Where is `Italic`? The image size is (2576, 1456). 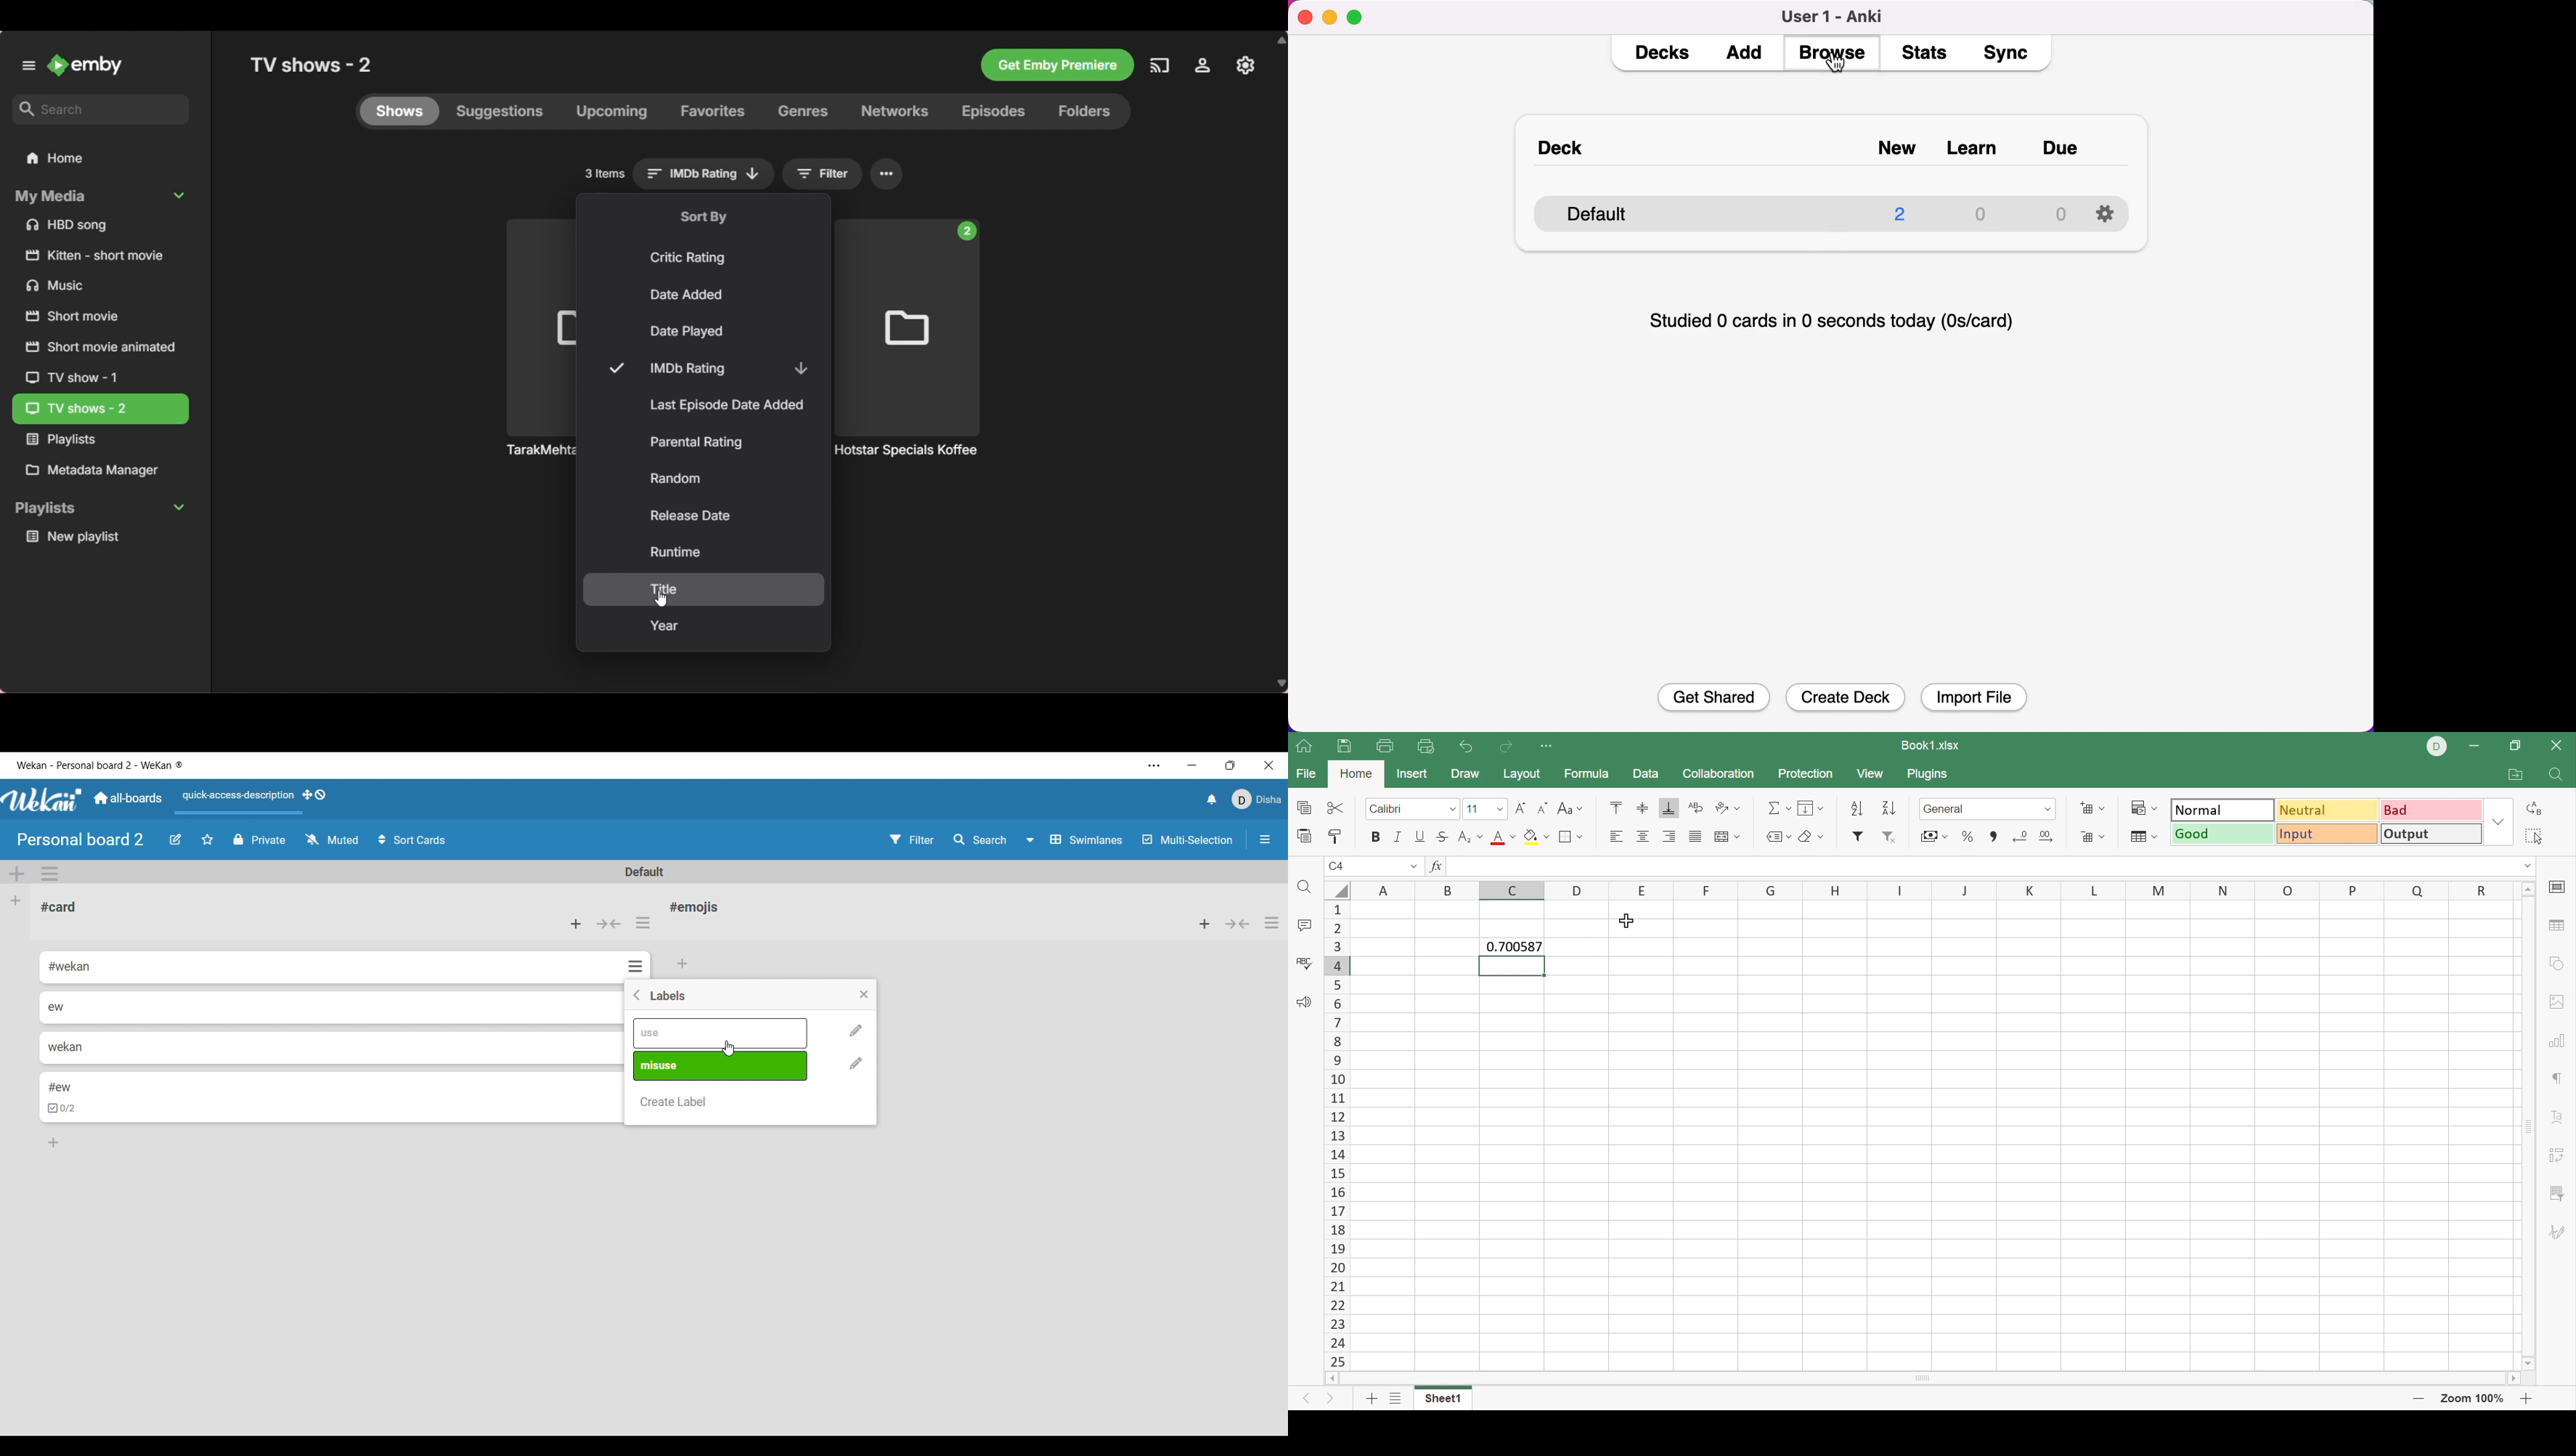 Italic is located at coordinates (1398, 836).